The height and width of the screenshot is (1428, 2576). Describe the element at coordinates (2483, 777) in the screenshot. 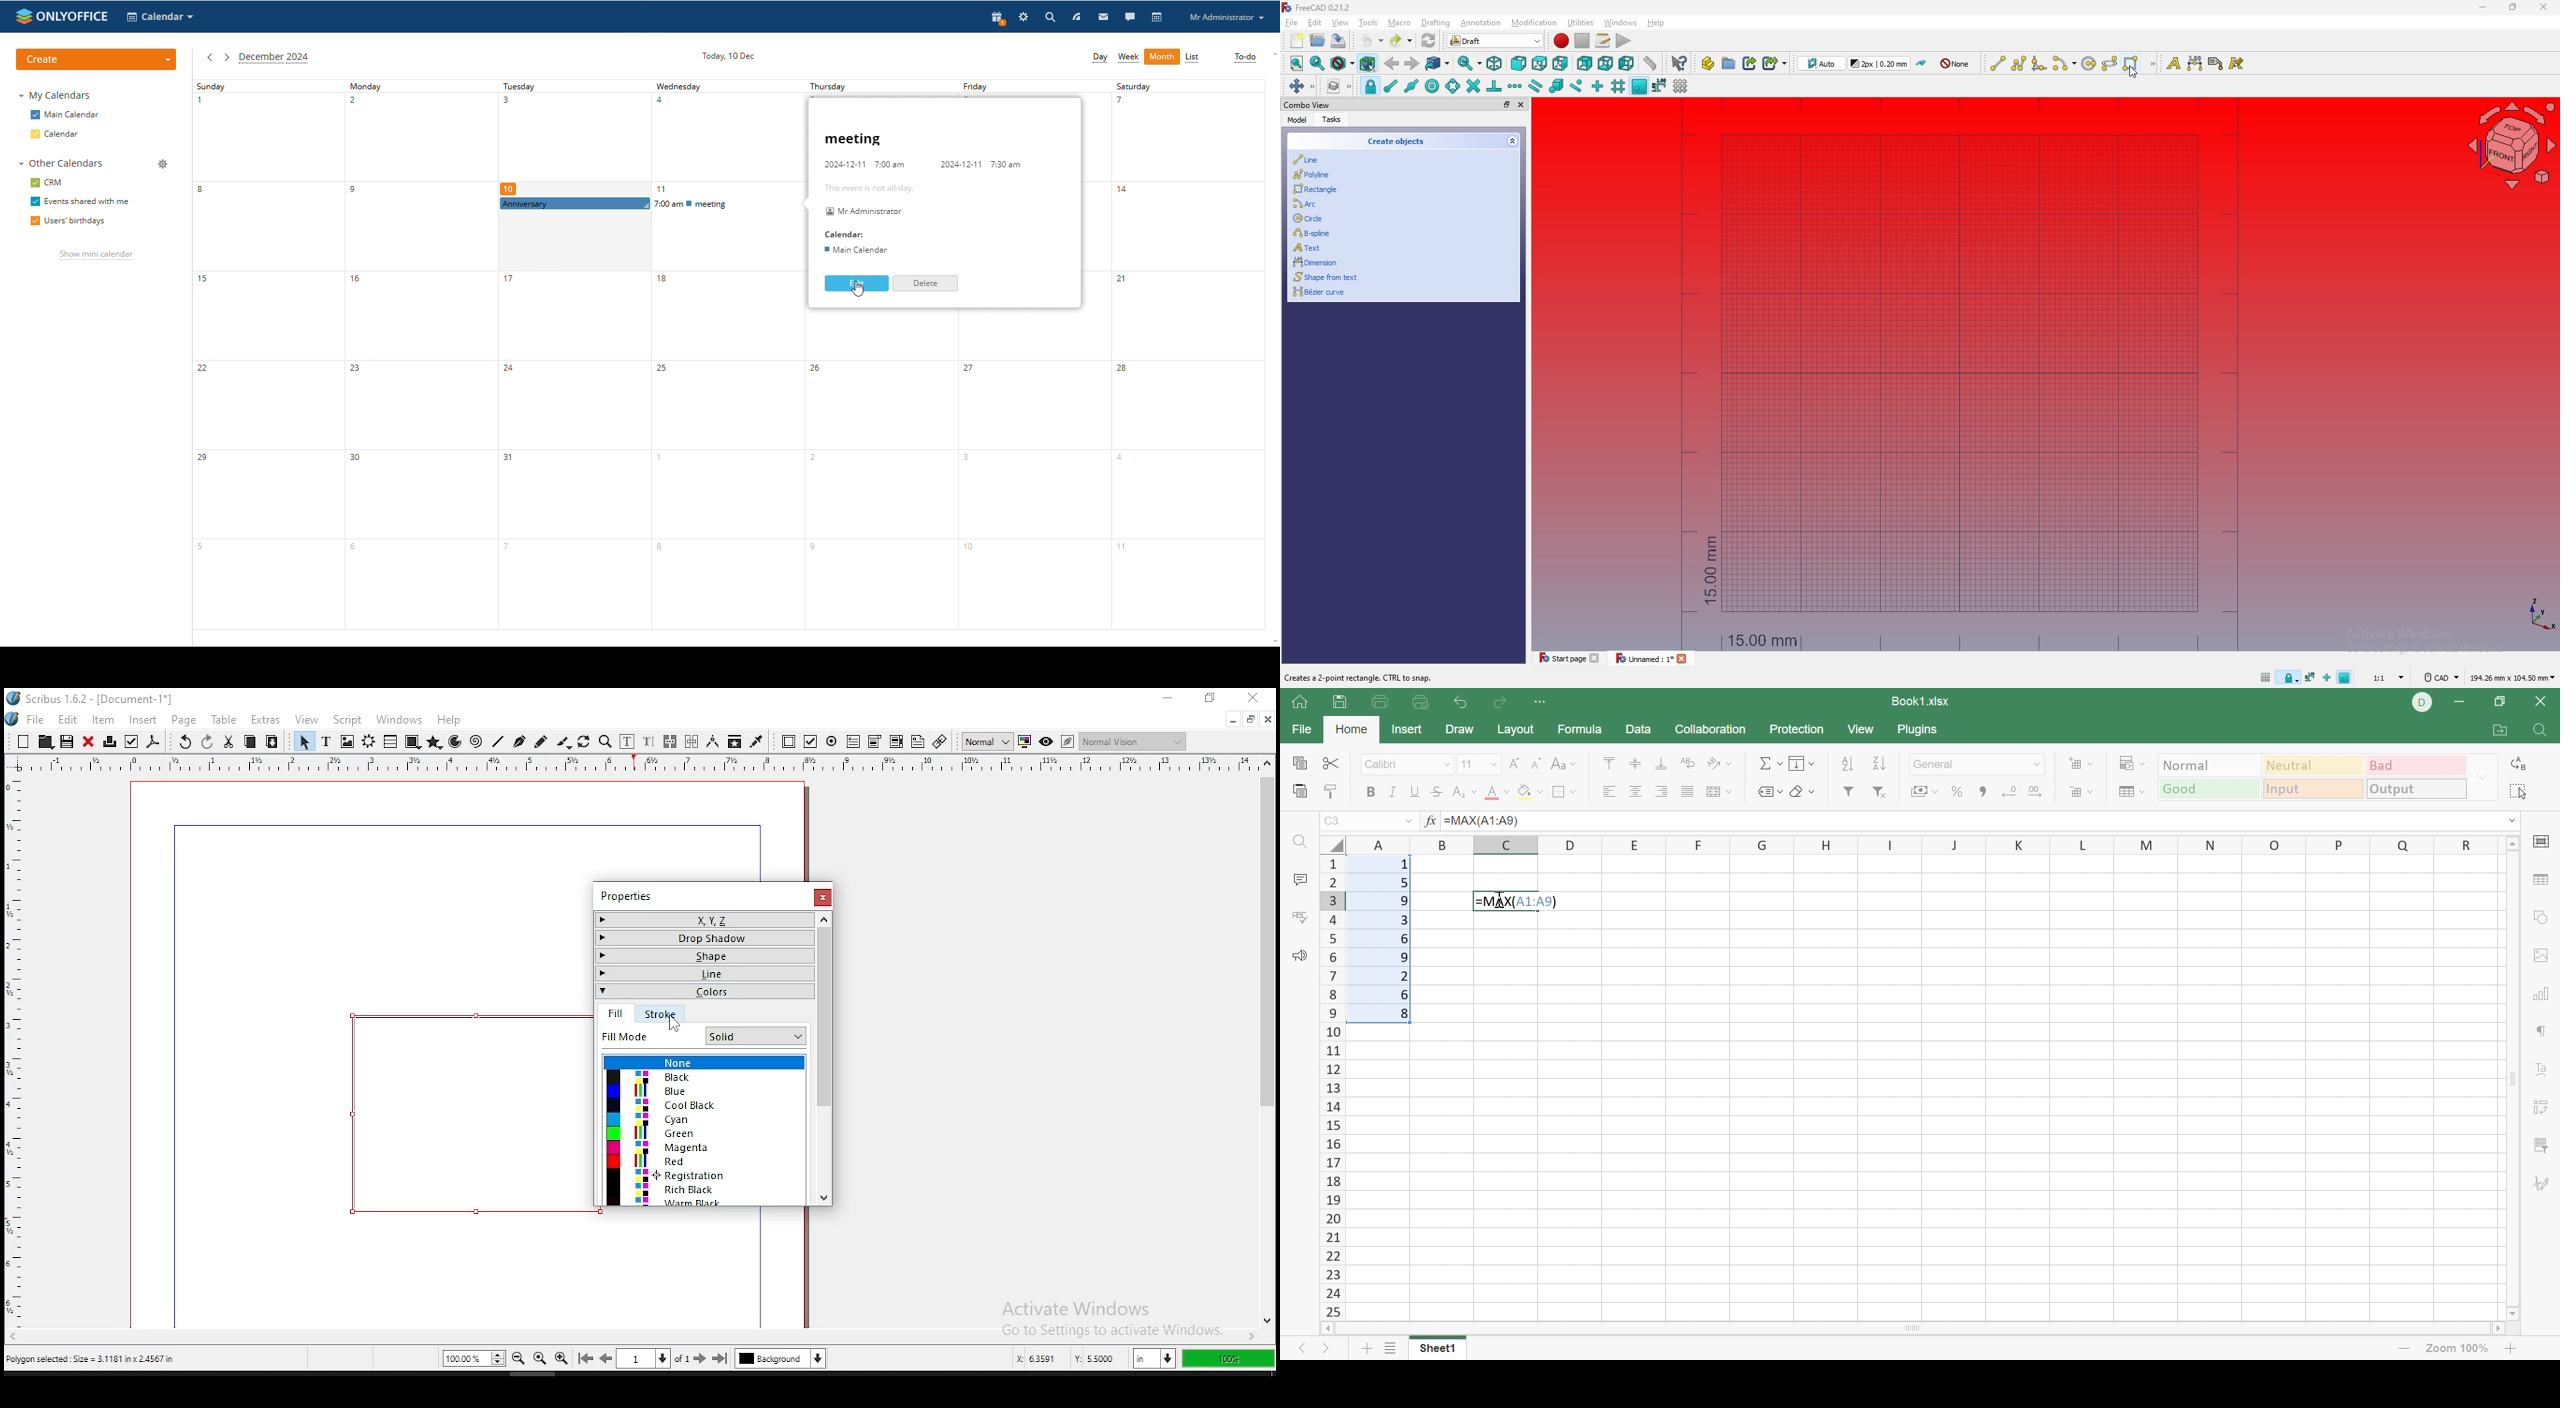

I see `Drop Down` at that location.